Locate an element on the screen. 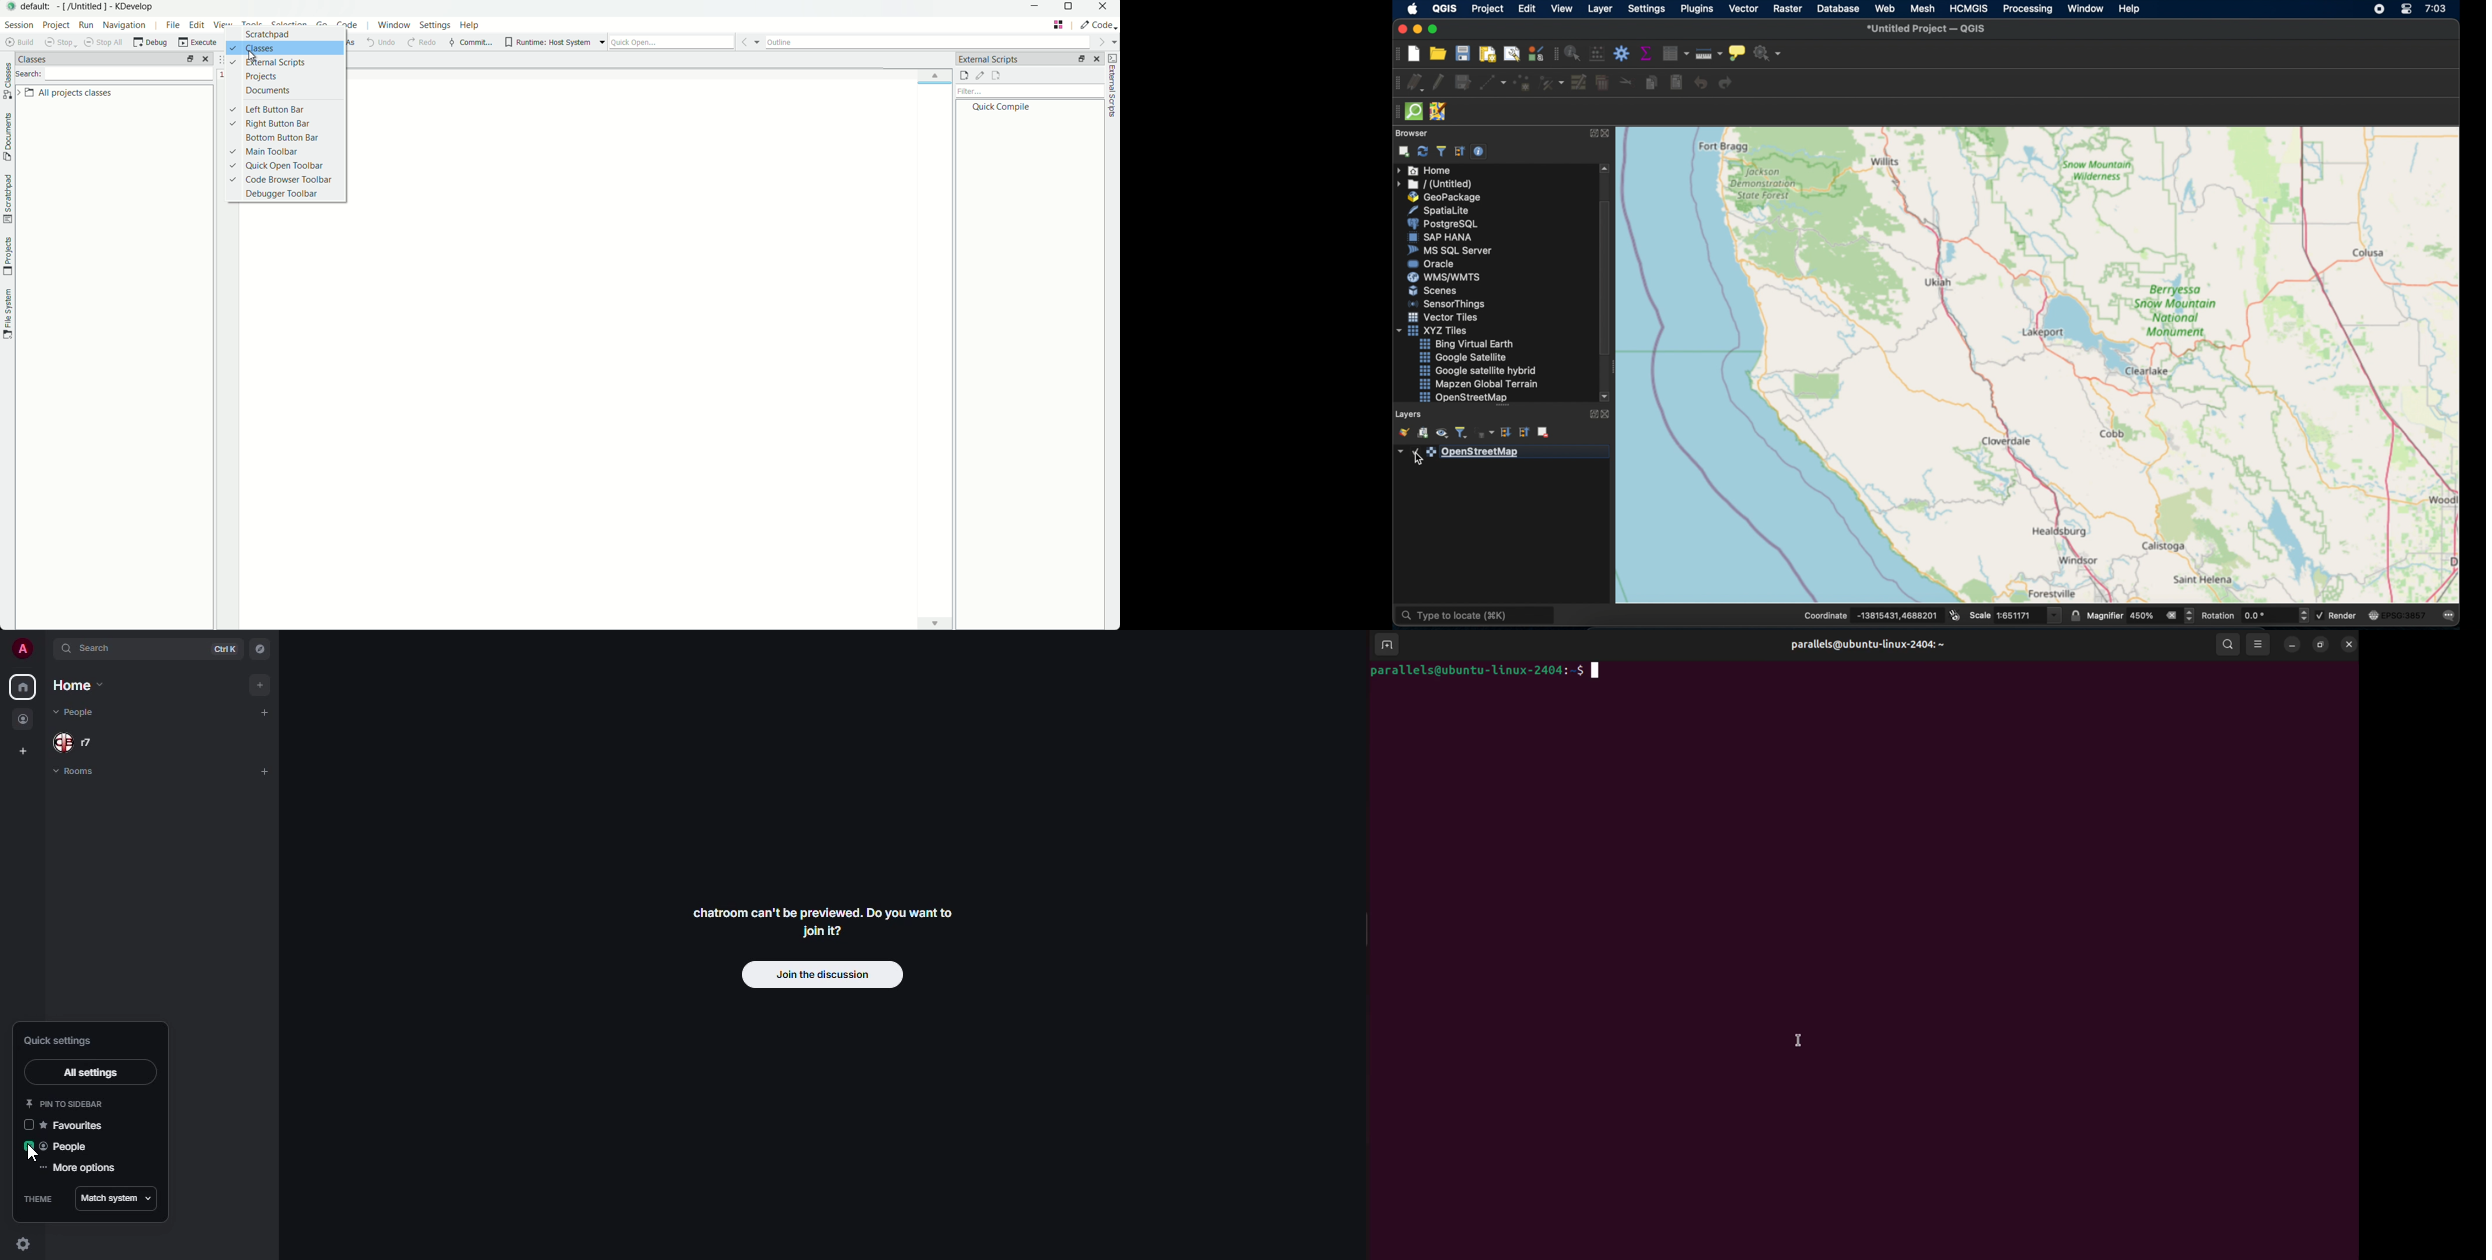 The image size is (2492, 1260). sap hana is located at coordinates (1440, 237).